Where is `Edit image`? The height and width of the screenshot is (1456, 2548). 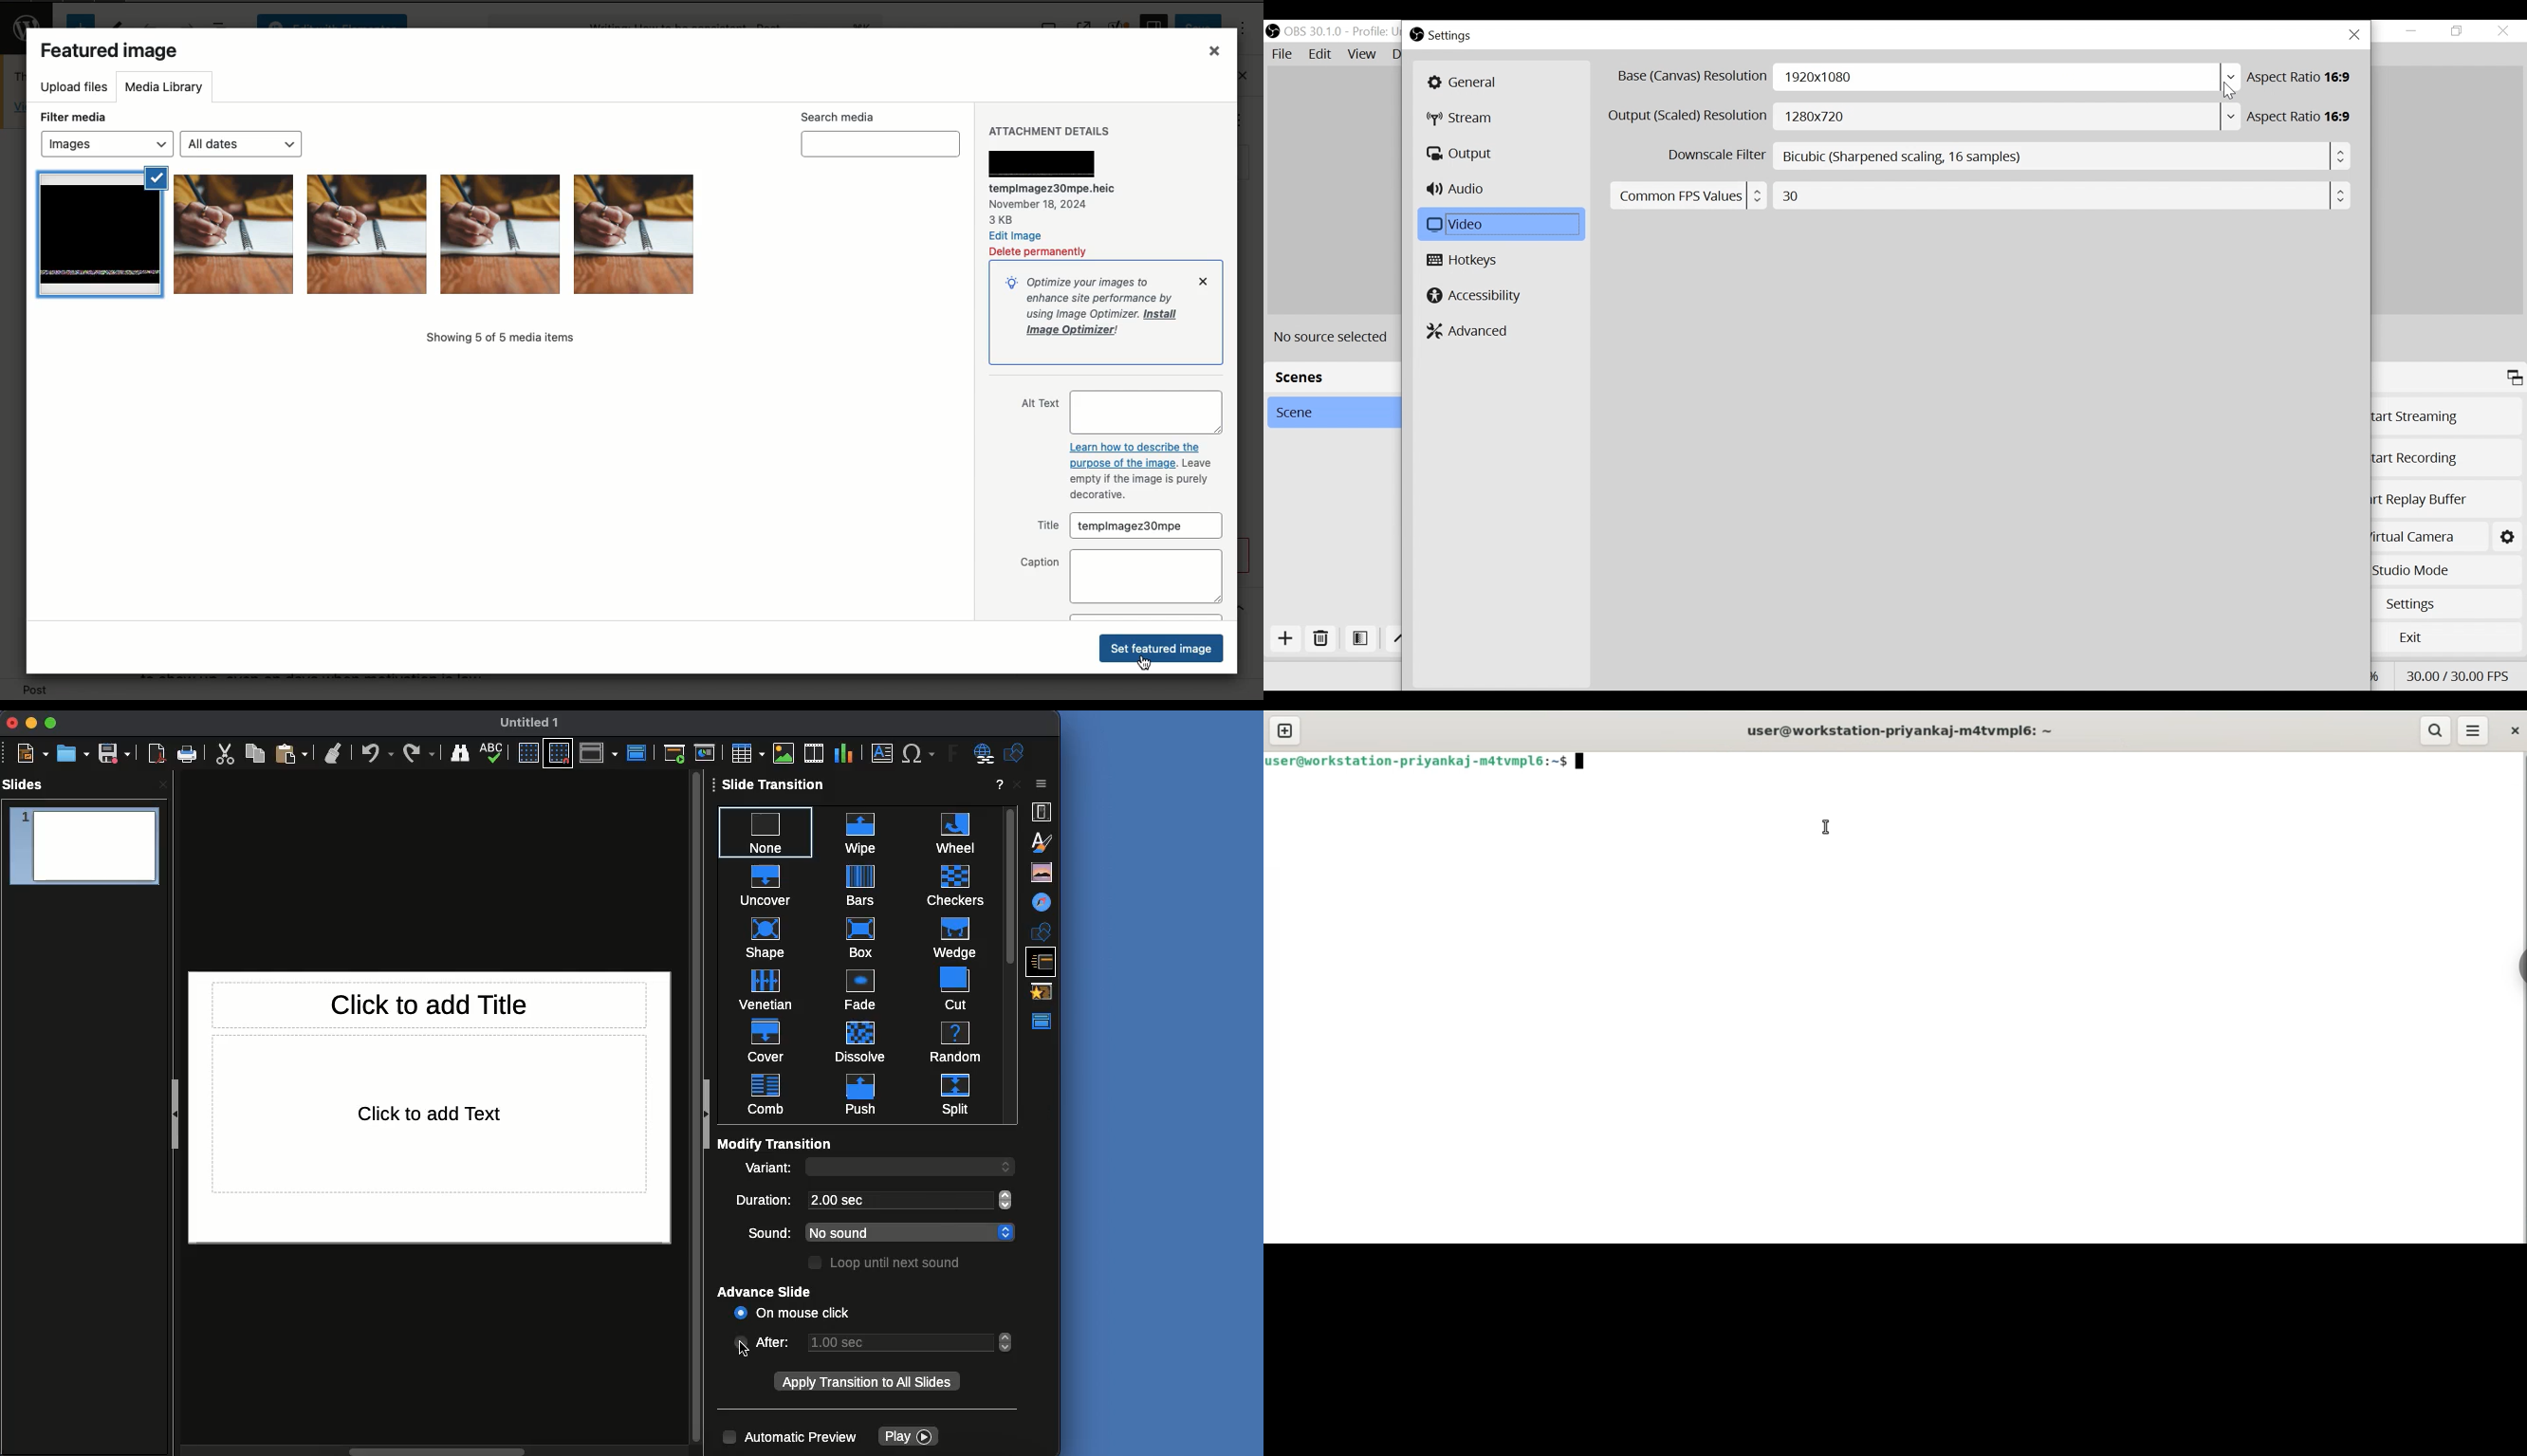 Edit image is located at coordinates (1014, 237).